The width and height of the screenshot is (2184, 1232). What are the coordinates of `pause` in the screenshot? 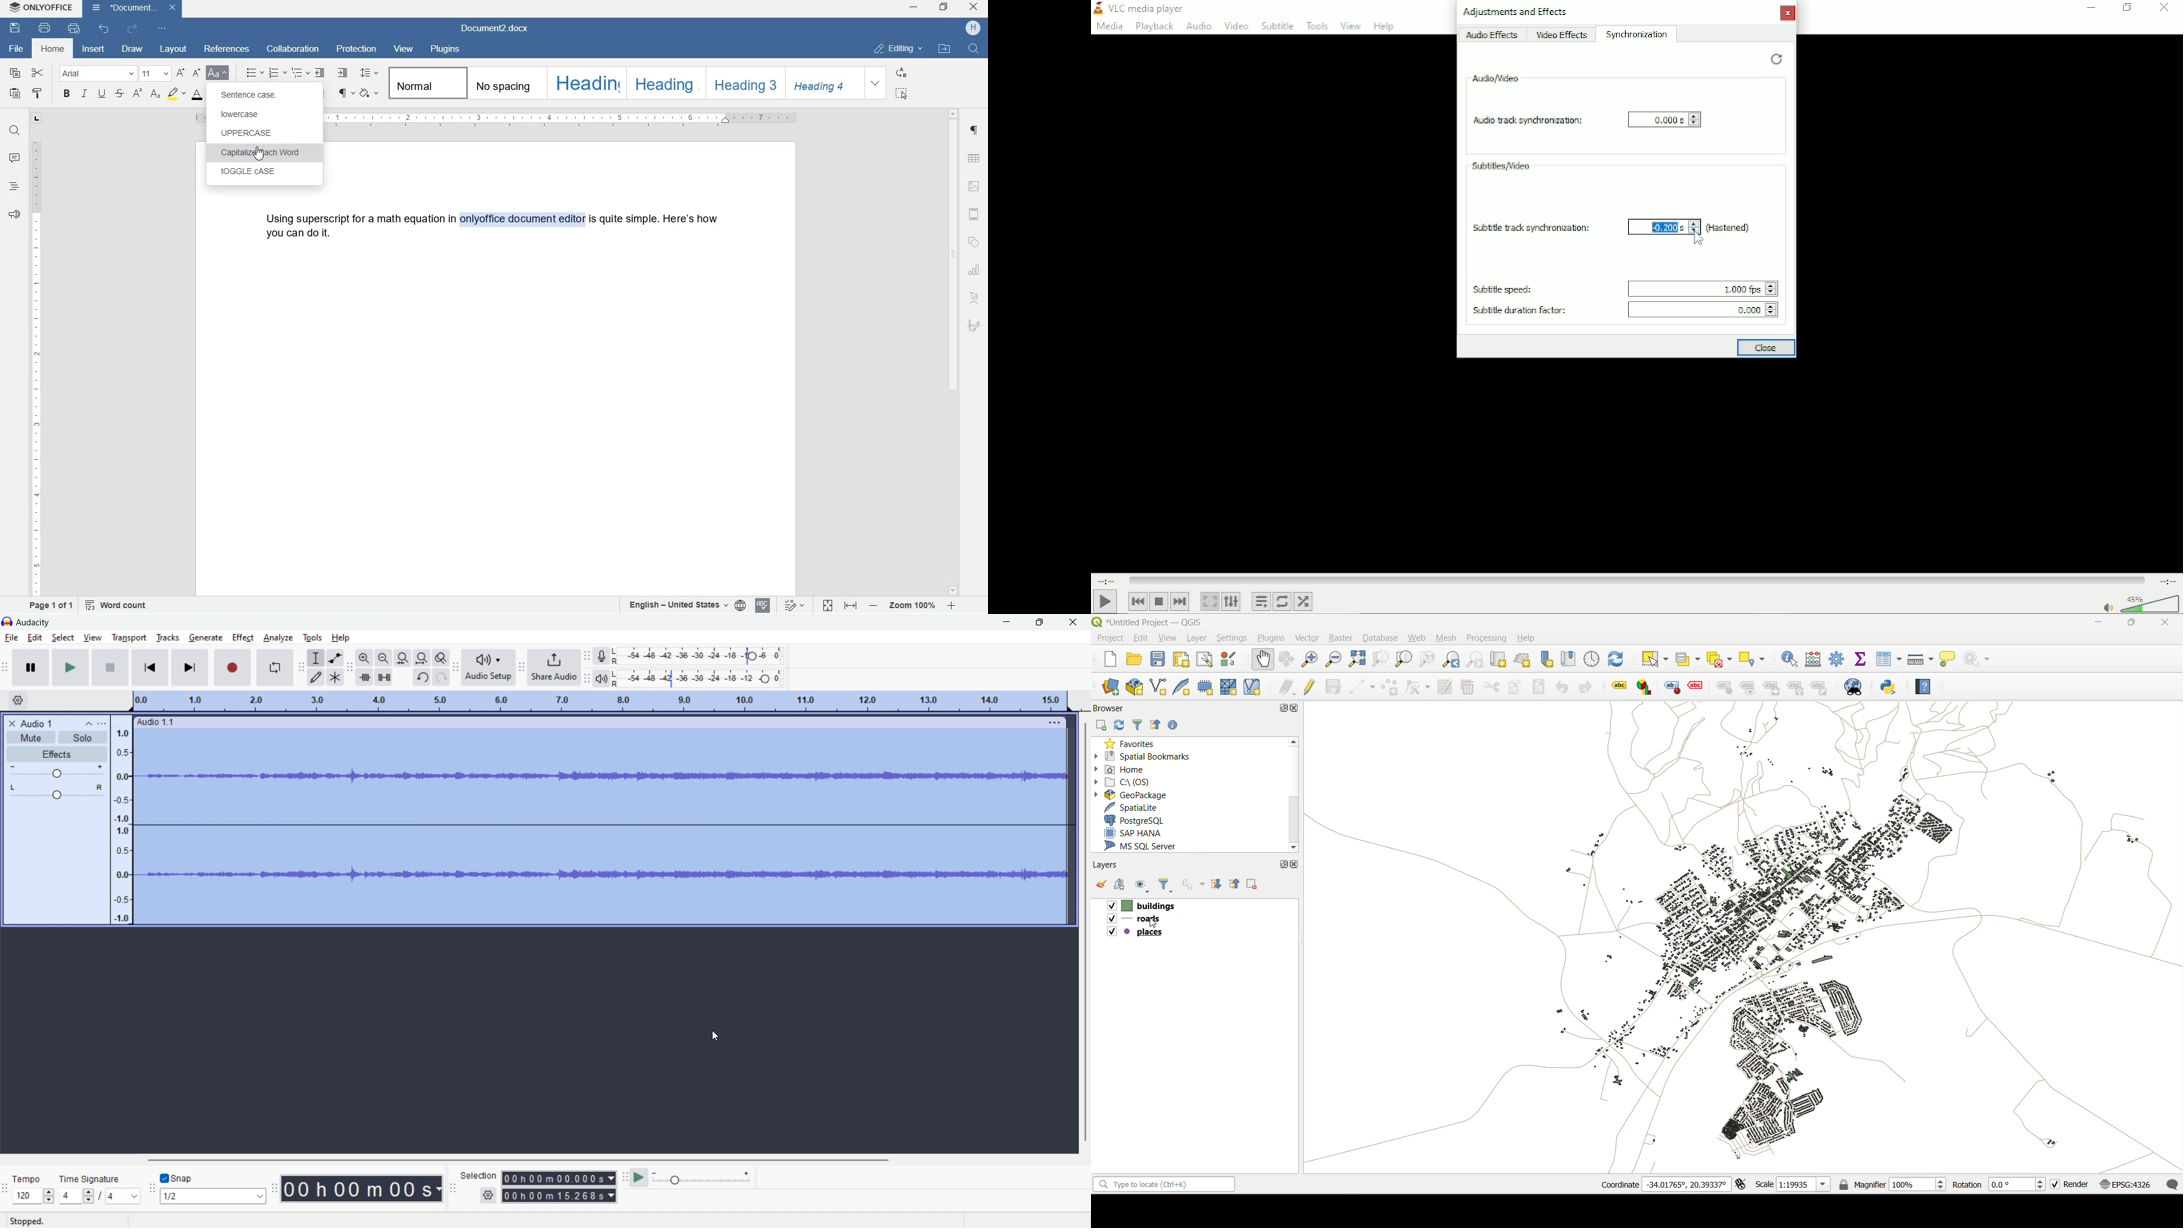 It's located at (31, 667).